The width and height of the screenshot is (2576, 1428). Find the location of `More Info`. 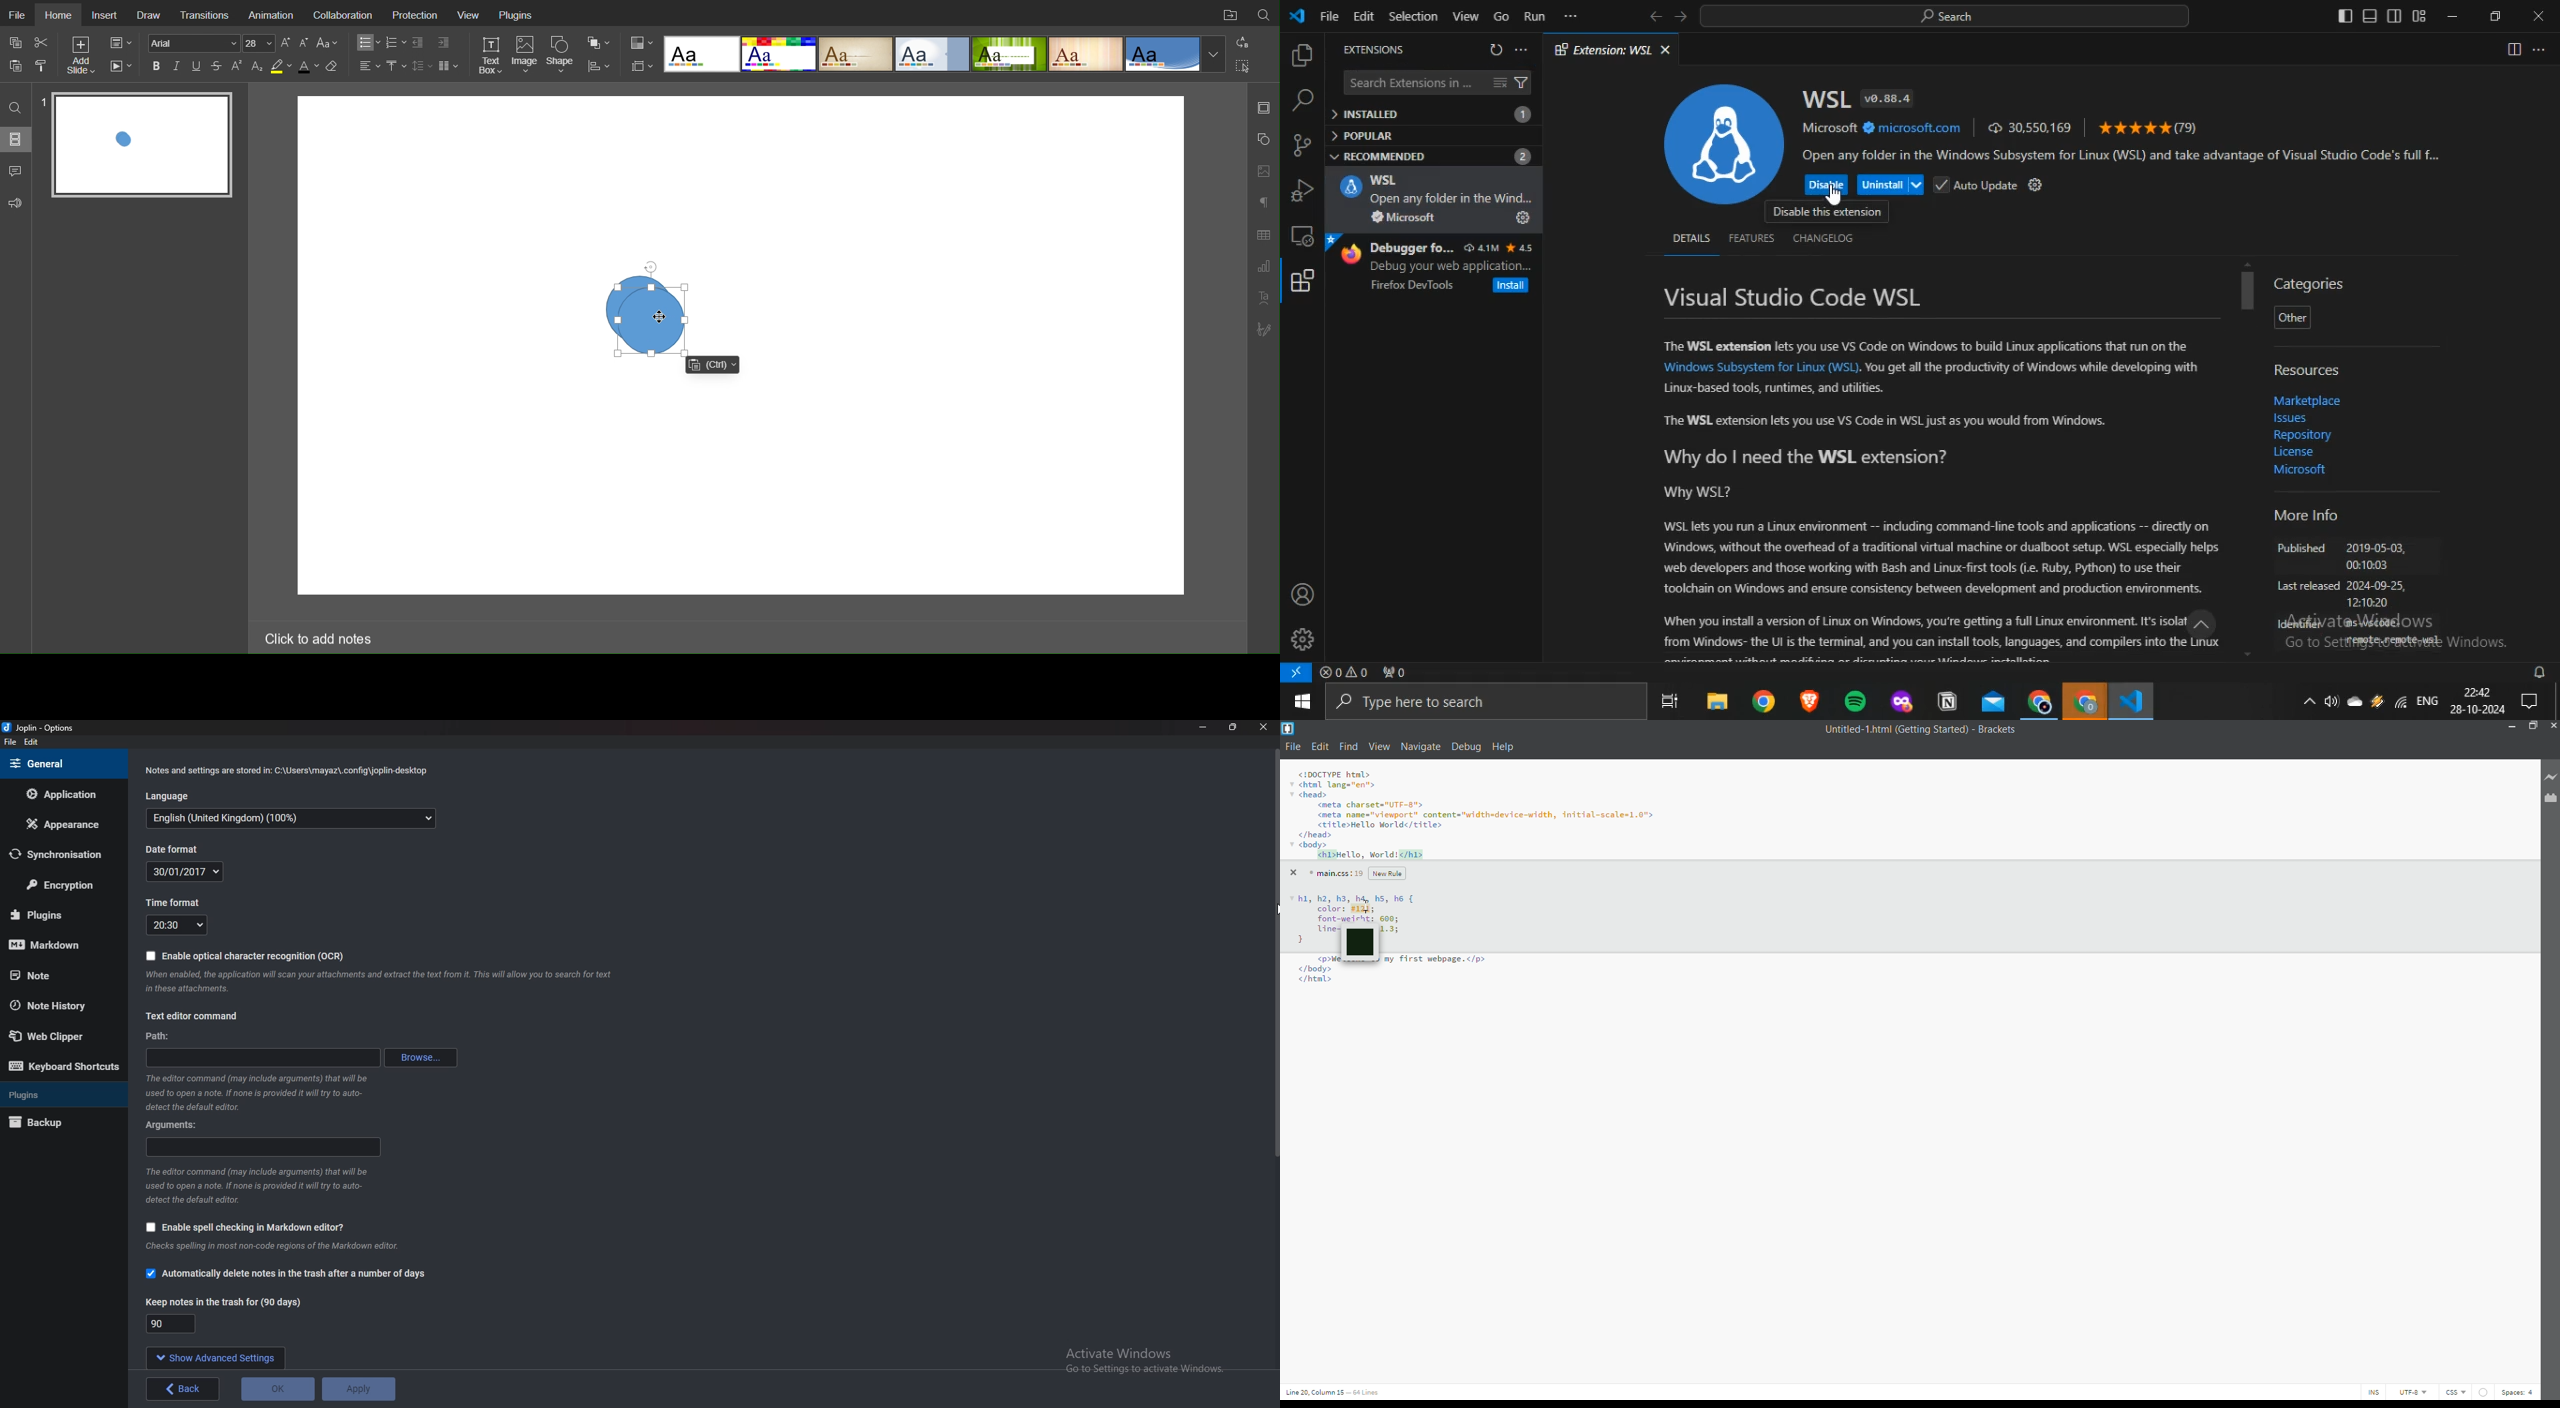

More Info is located at coordinates (2305, 518).